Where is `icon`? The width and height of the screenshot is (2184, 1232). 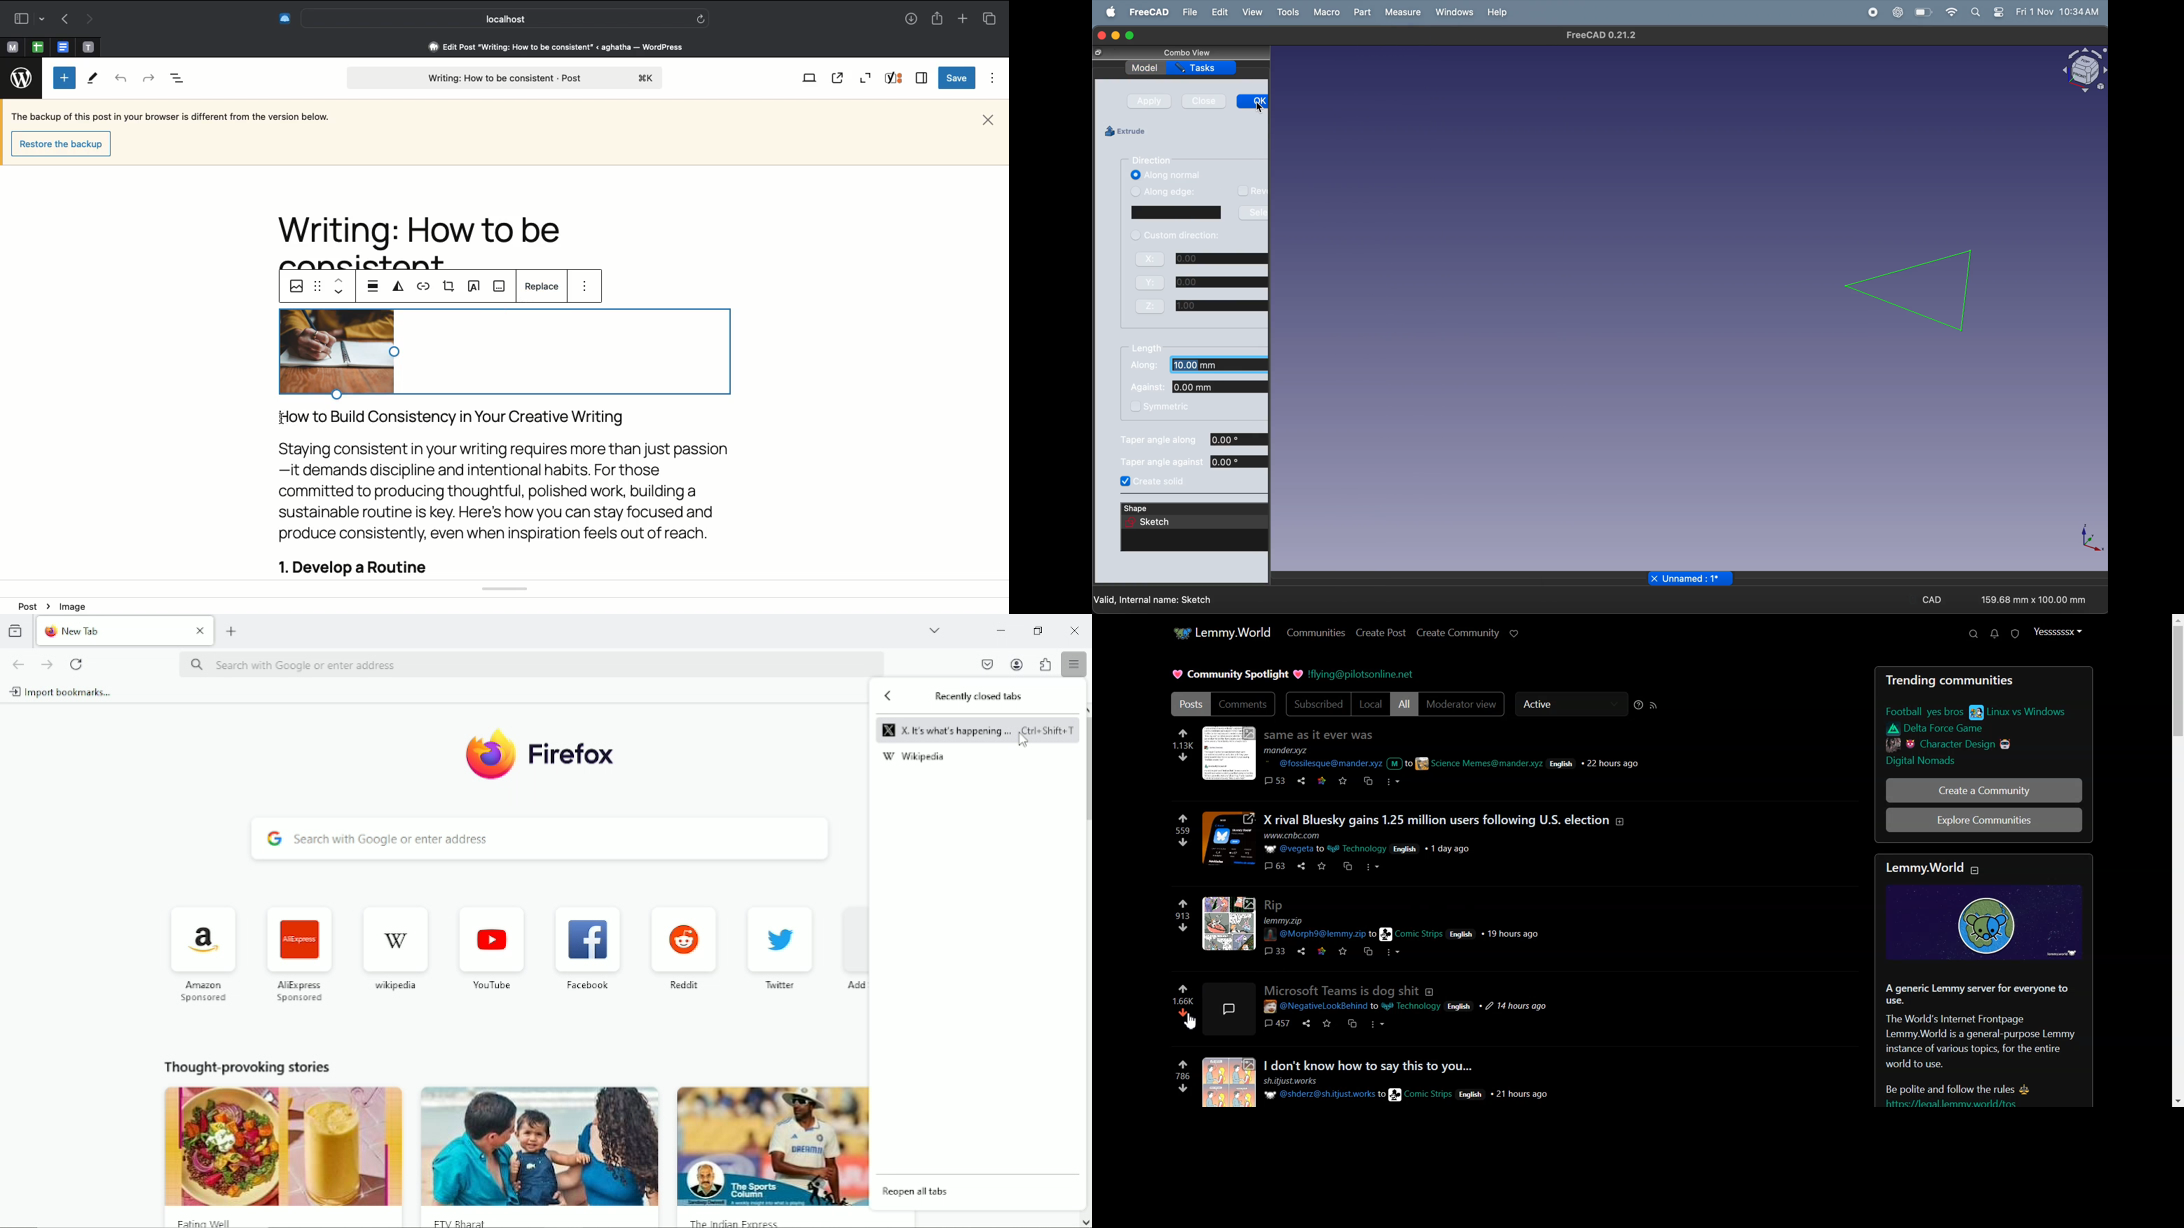 icon is located at coordinates (198, 942).